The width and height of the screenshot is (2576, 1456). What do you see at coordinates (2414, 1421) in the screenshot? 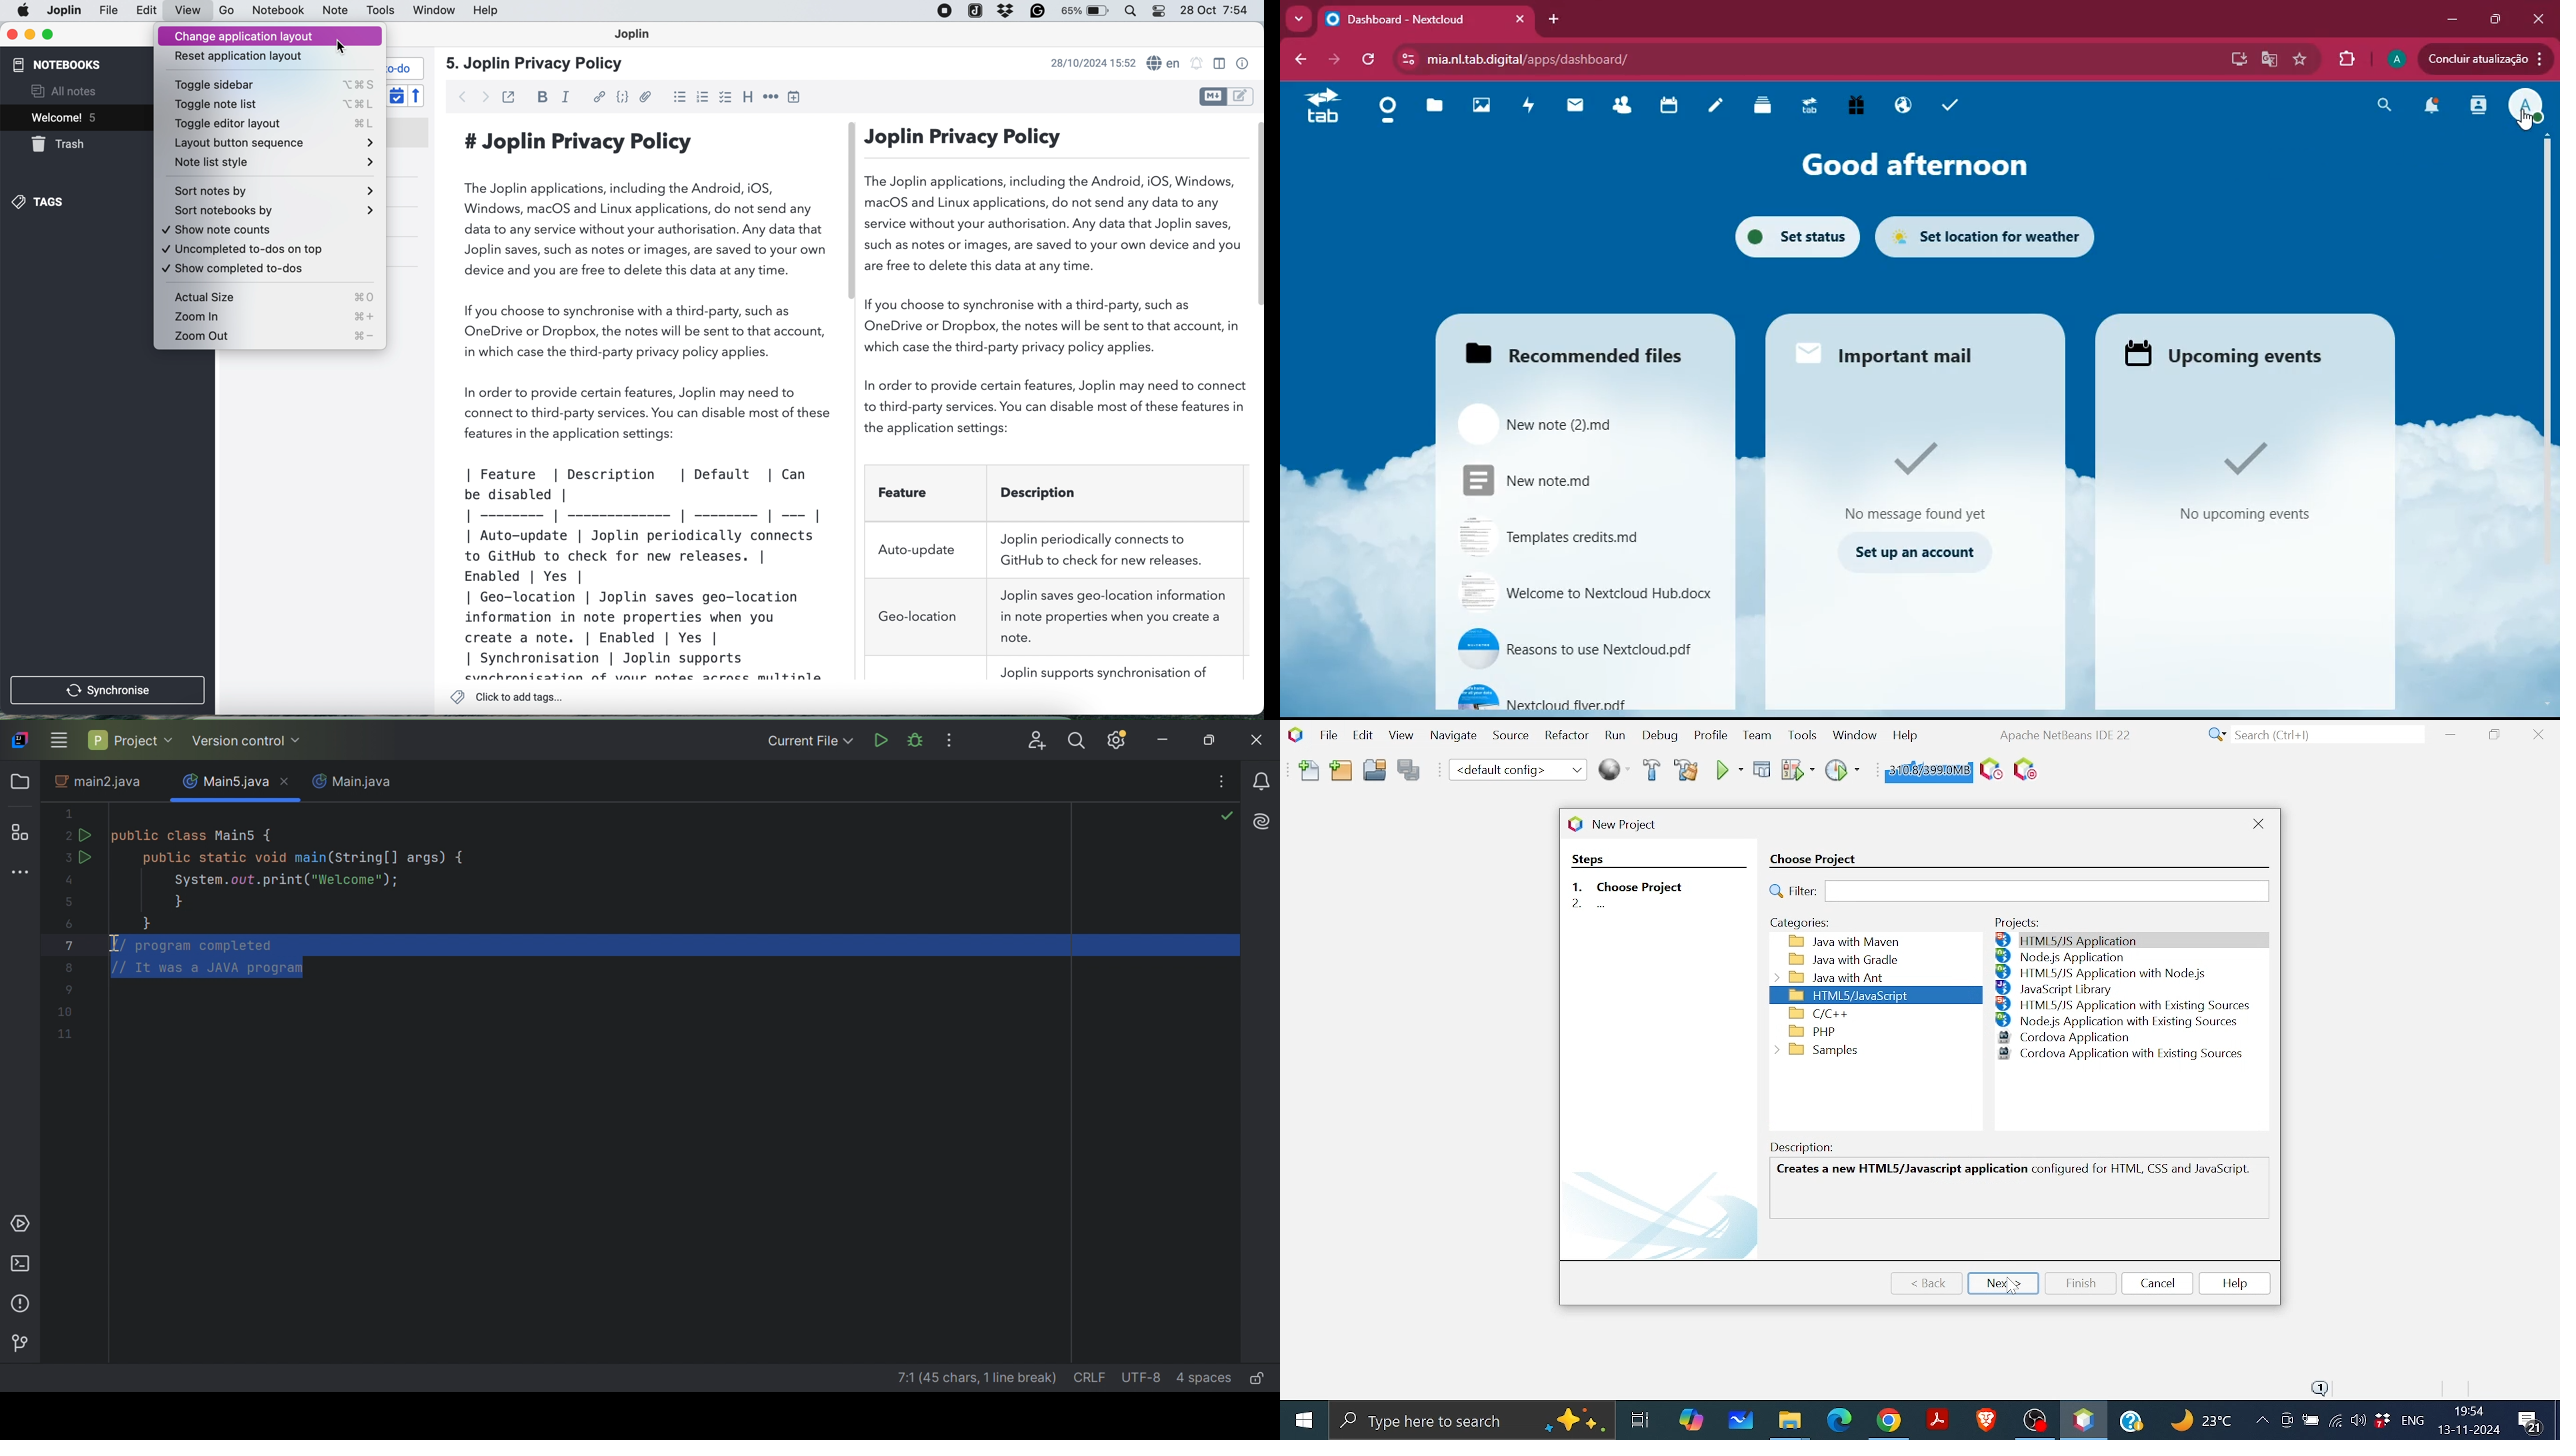
I see `languge` at bounding box center [2414, 1421].